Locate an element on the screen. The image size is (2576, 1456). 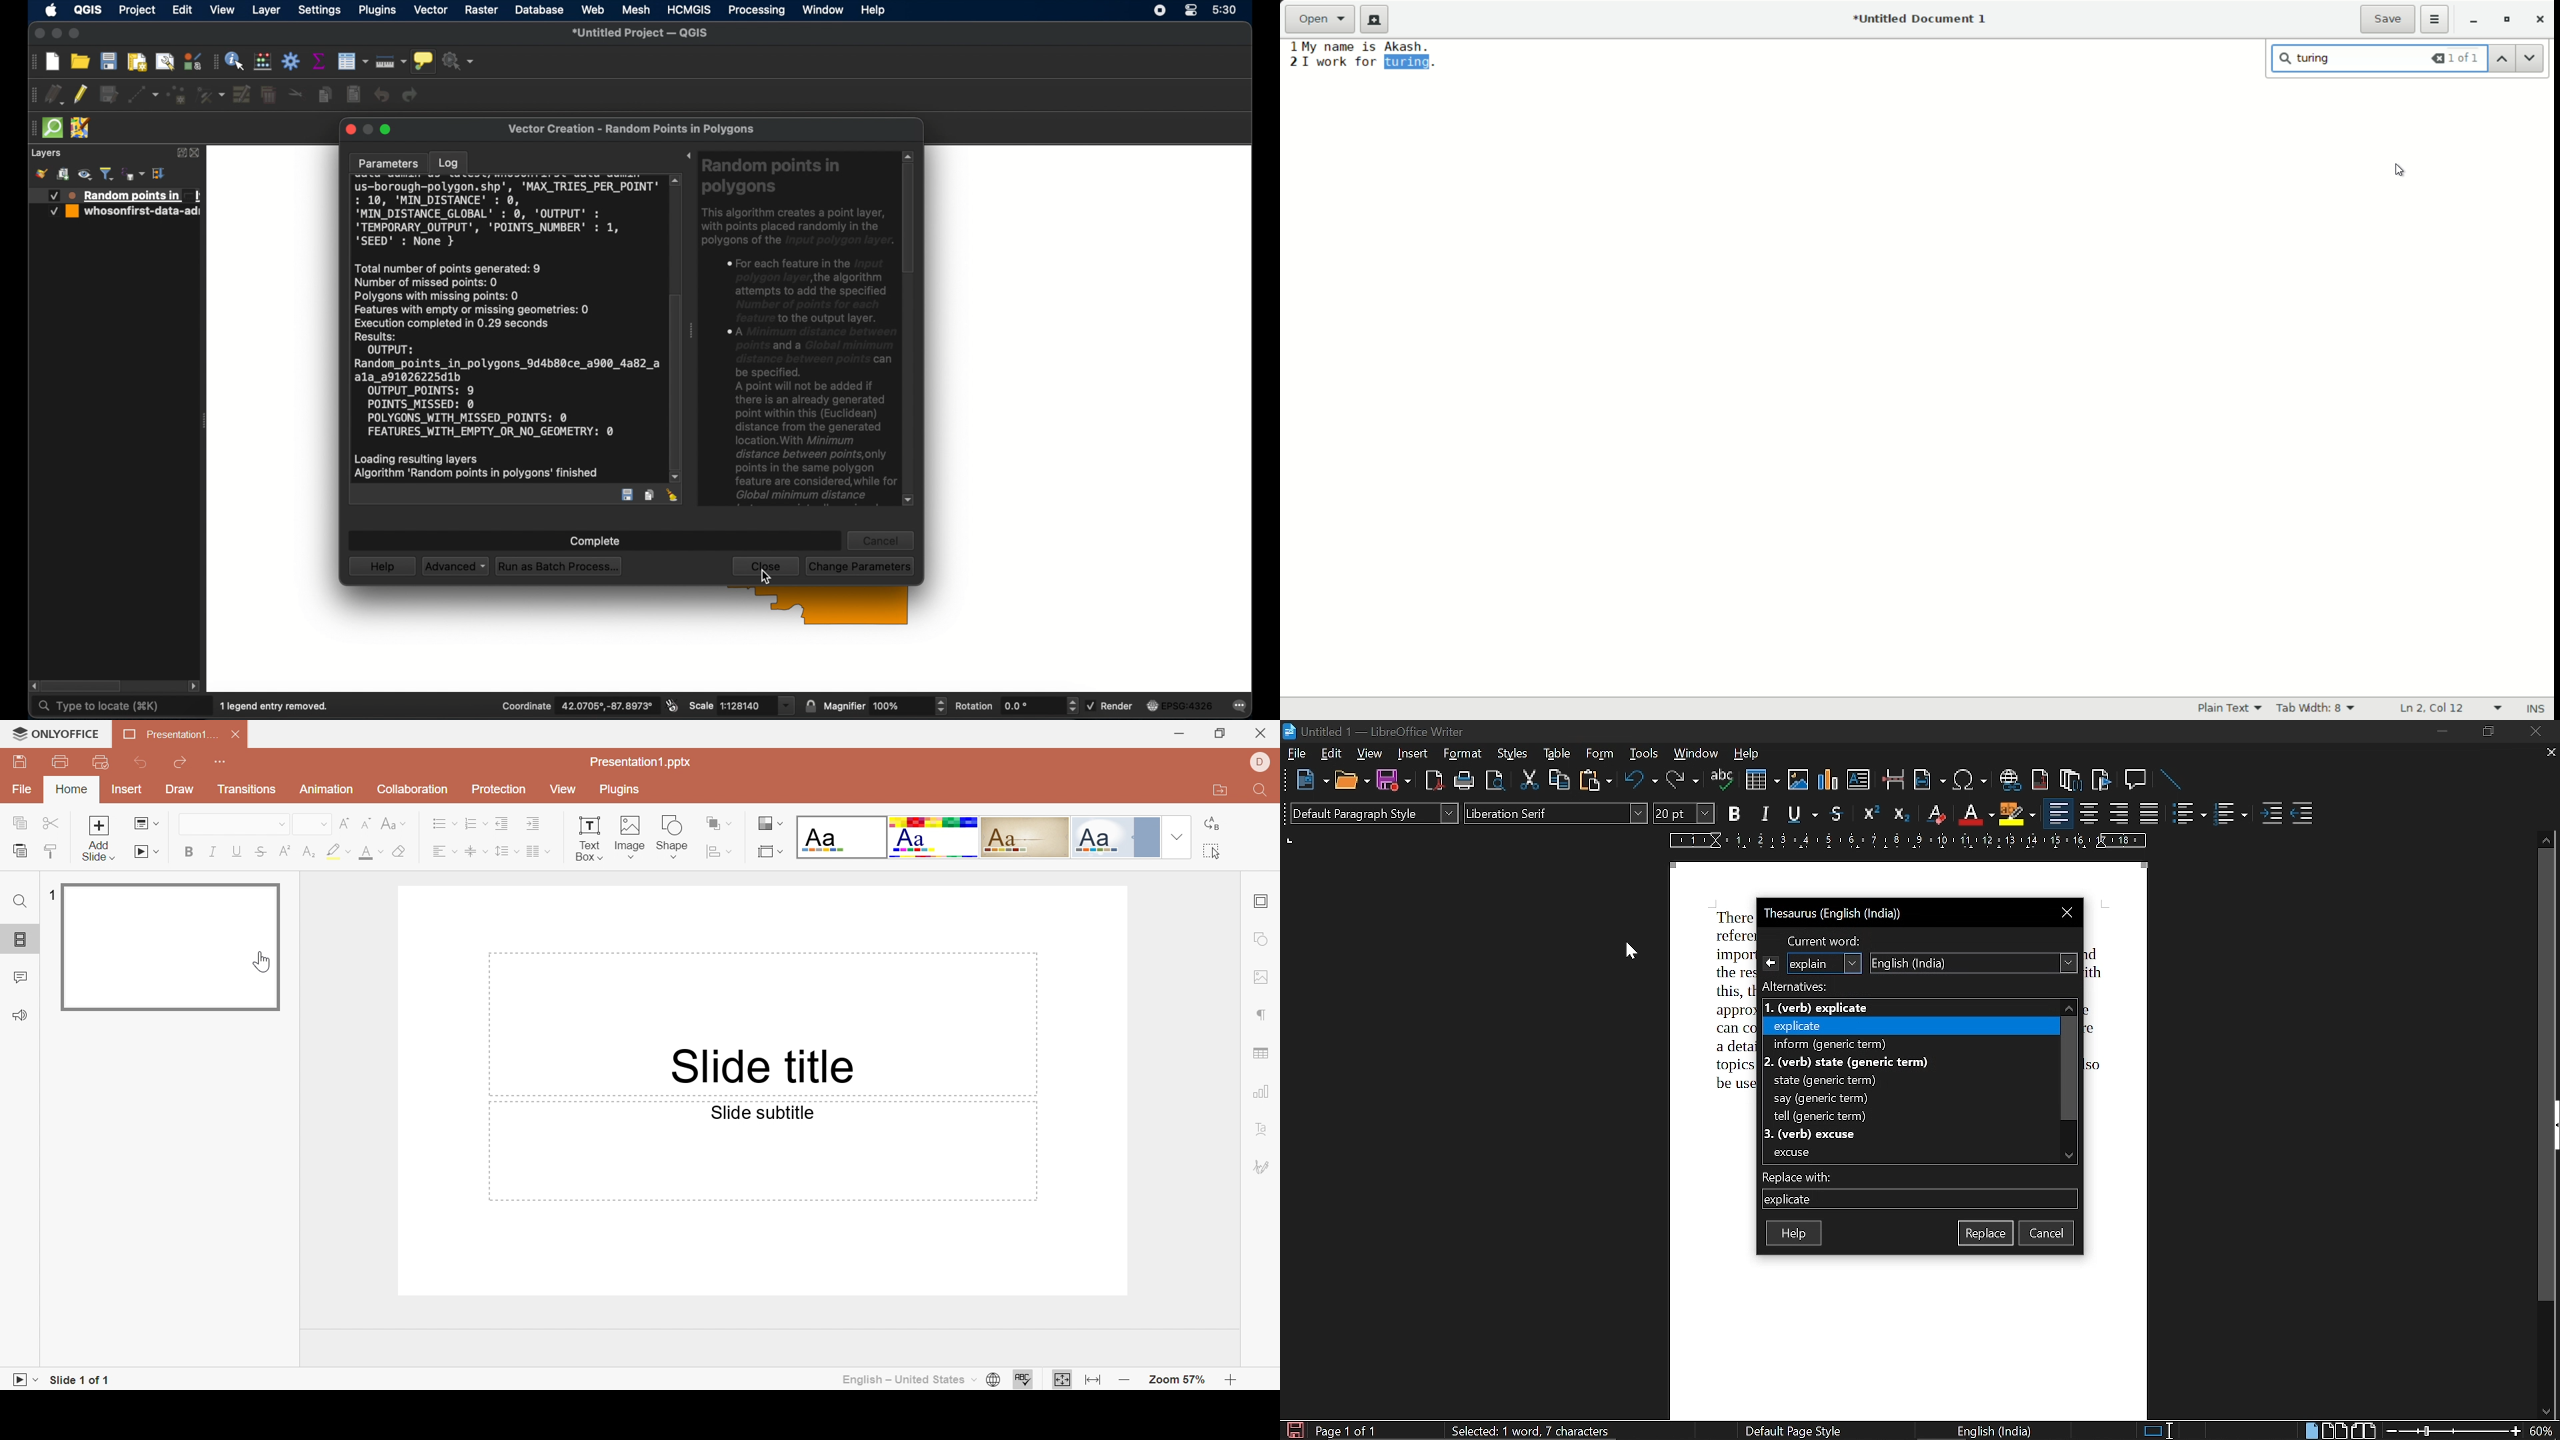
tab width is located at coordinates (2319, 708).